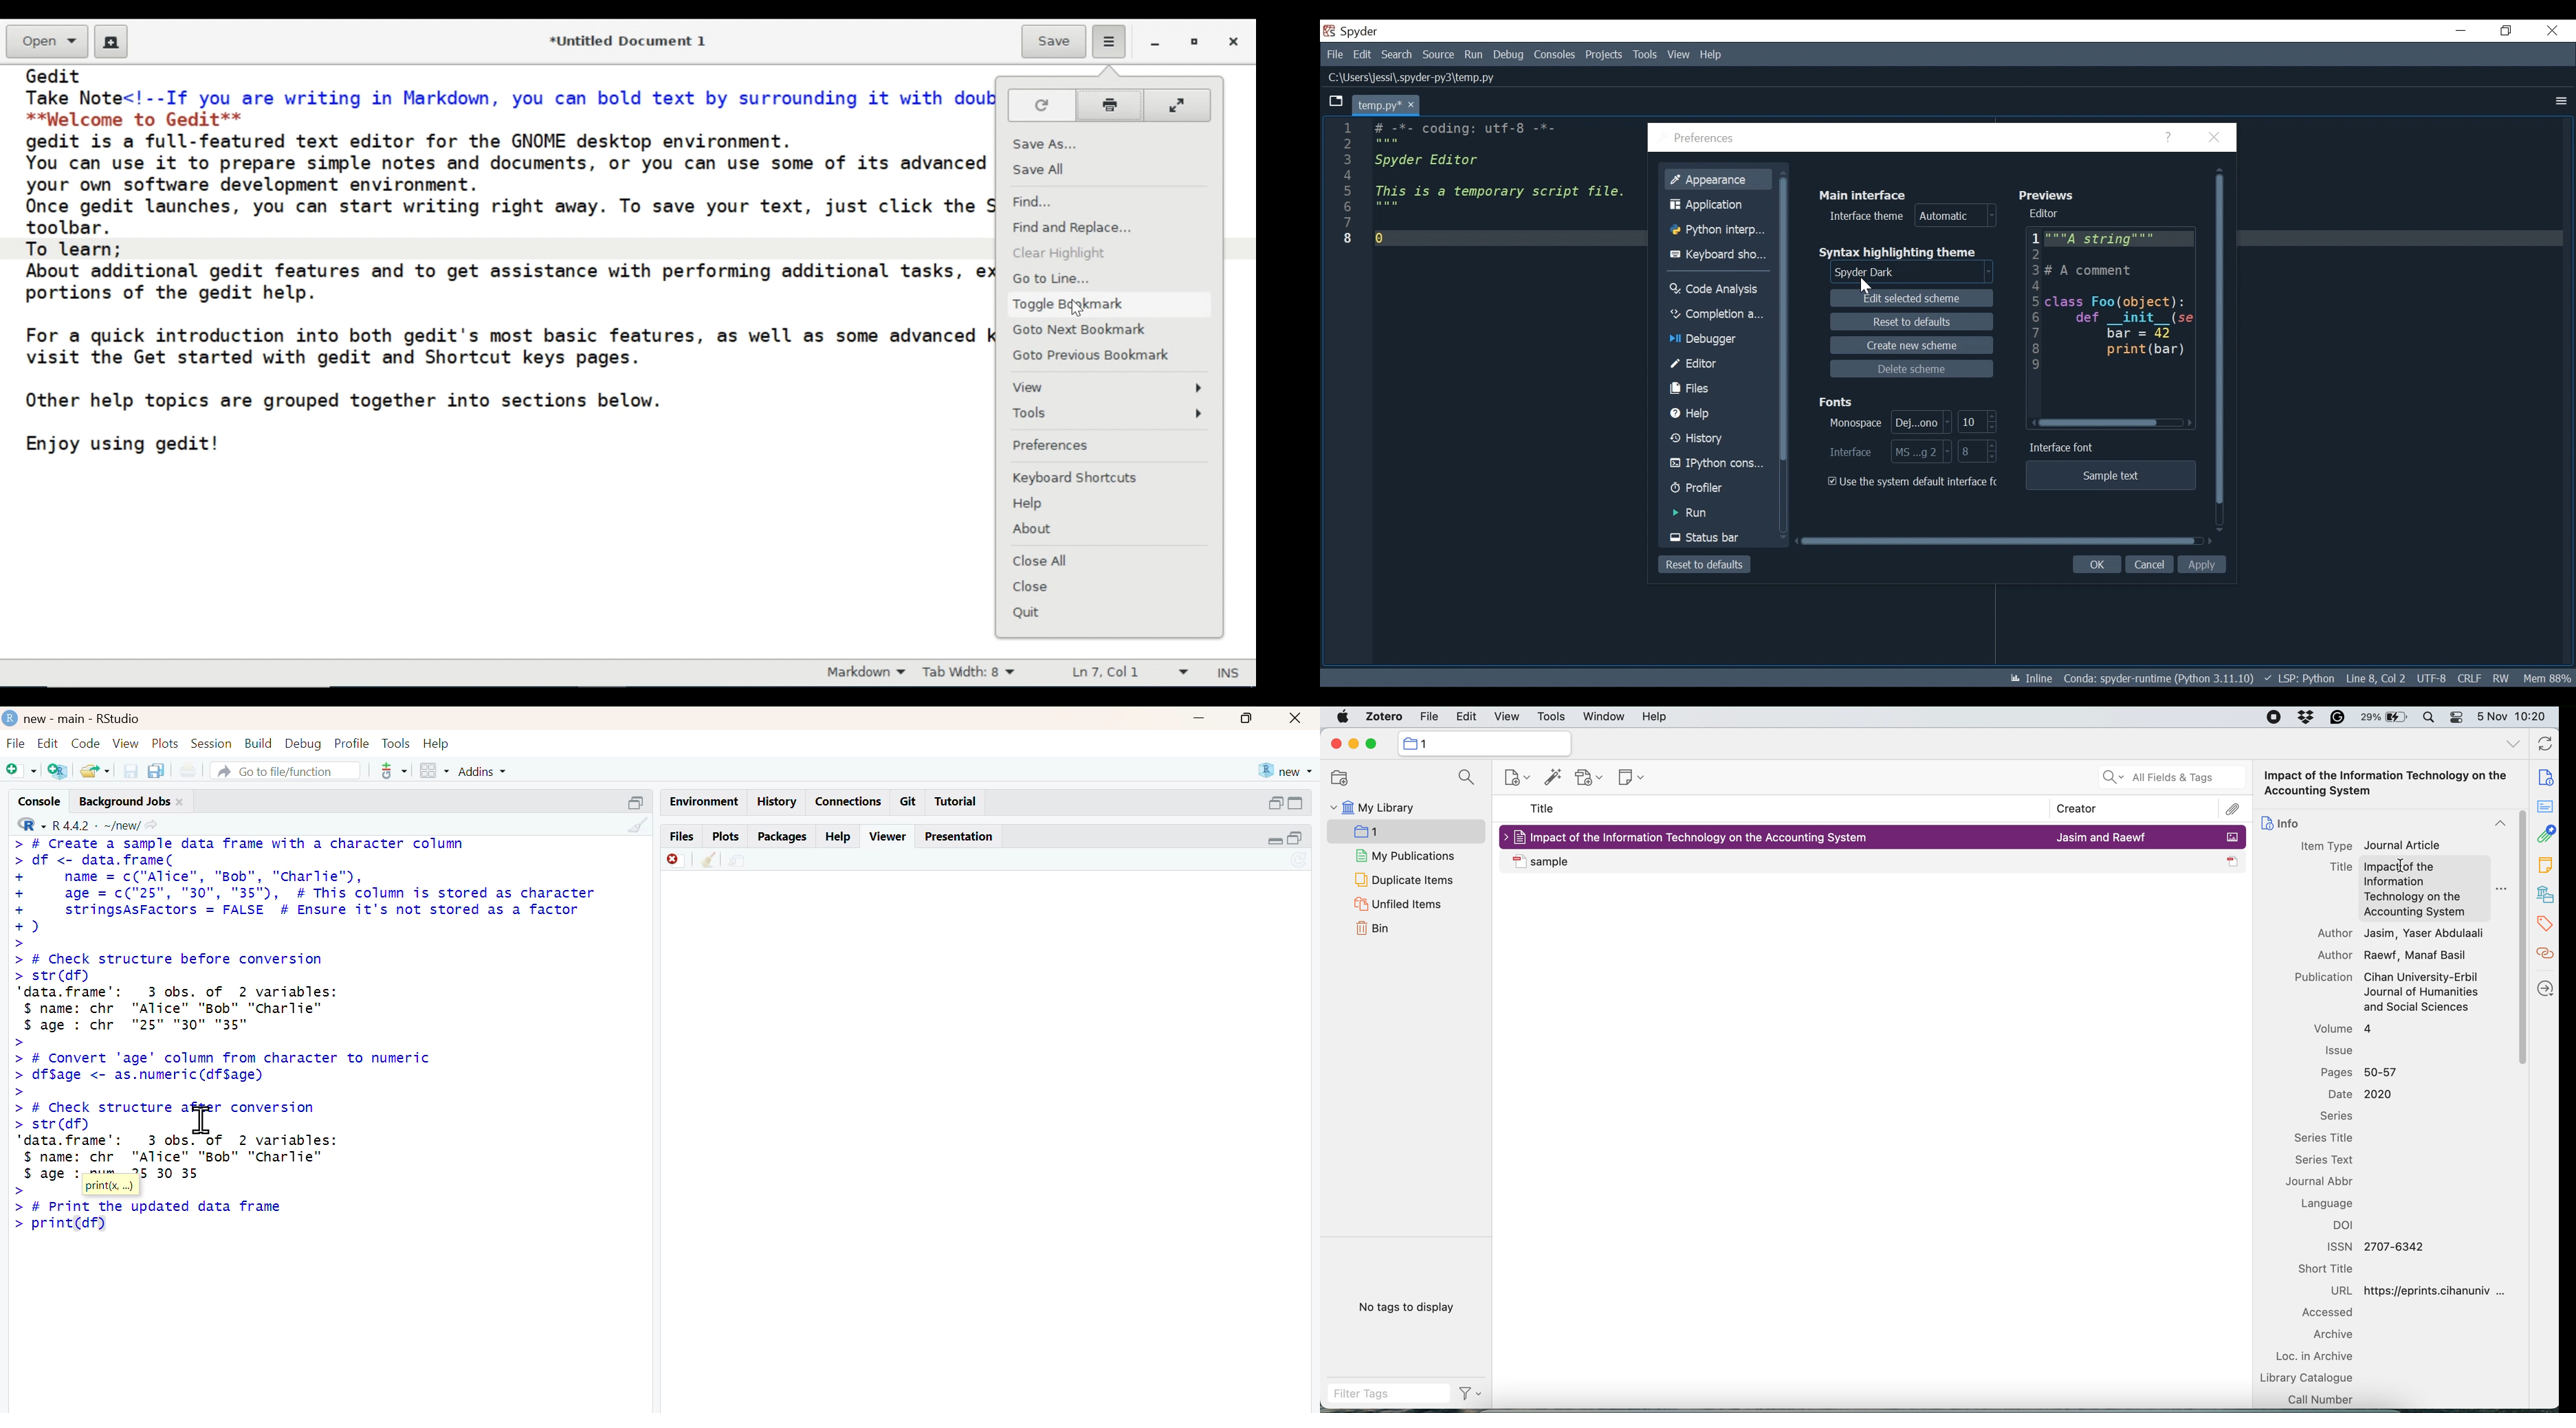 The height and width of the screenshot is (1428, 2576). Describe the element at coordinates (957, 836) in the screenshot. I see `presentation` at that location.